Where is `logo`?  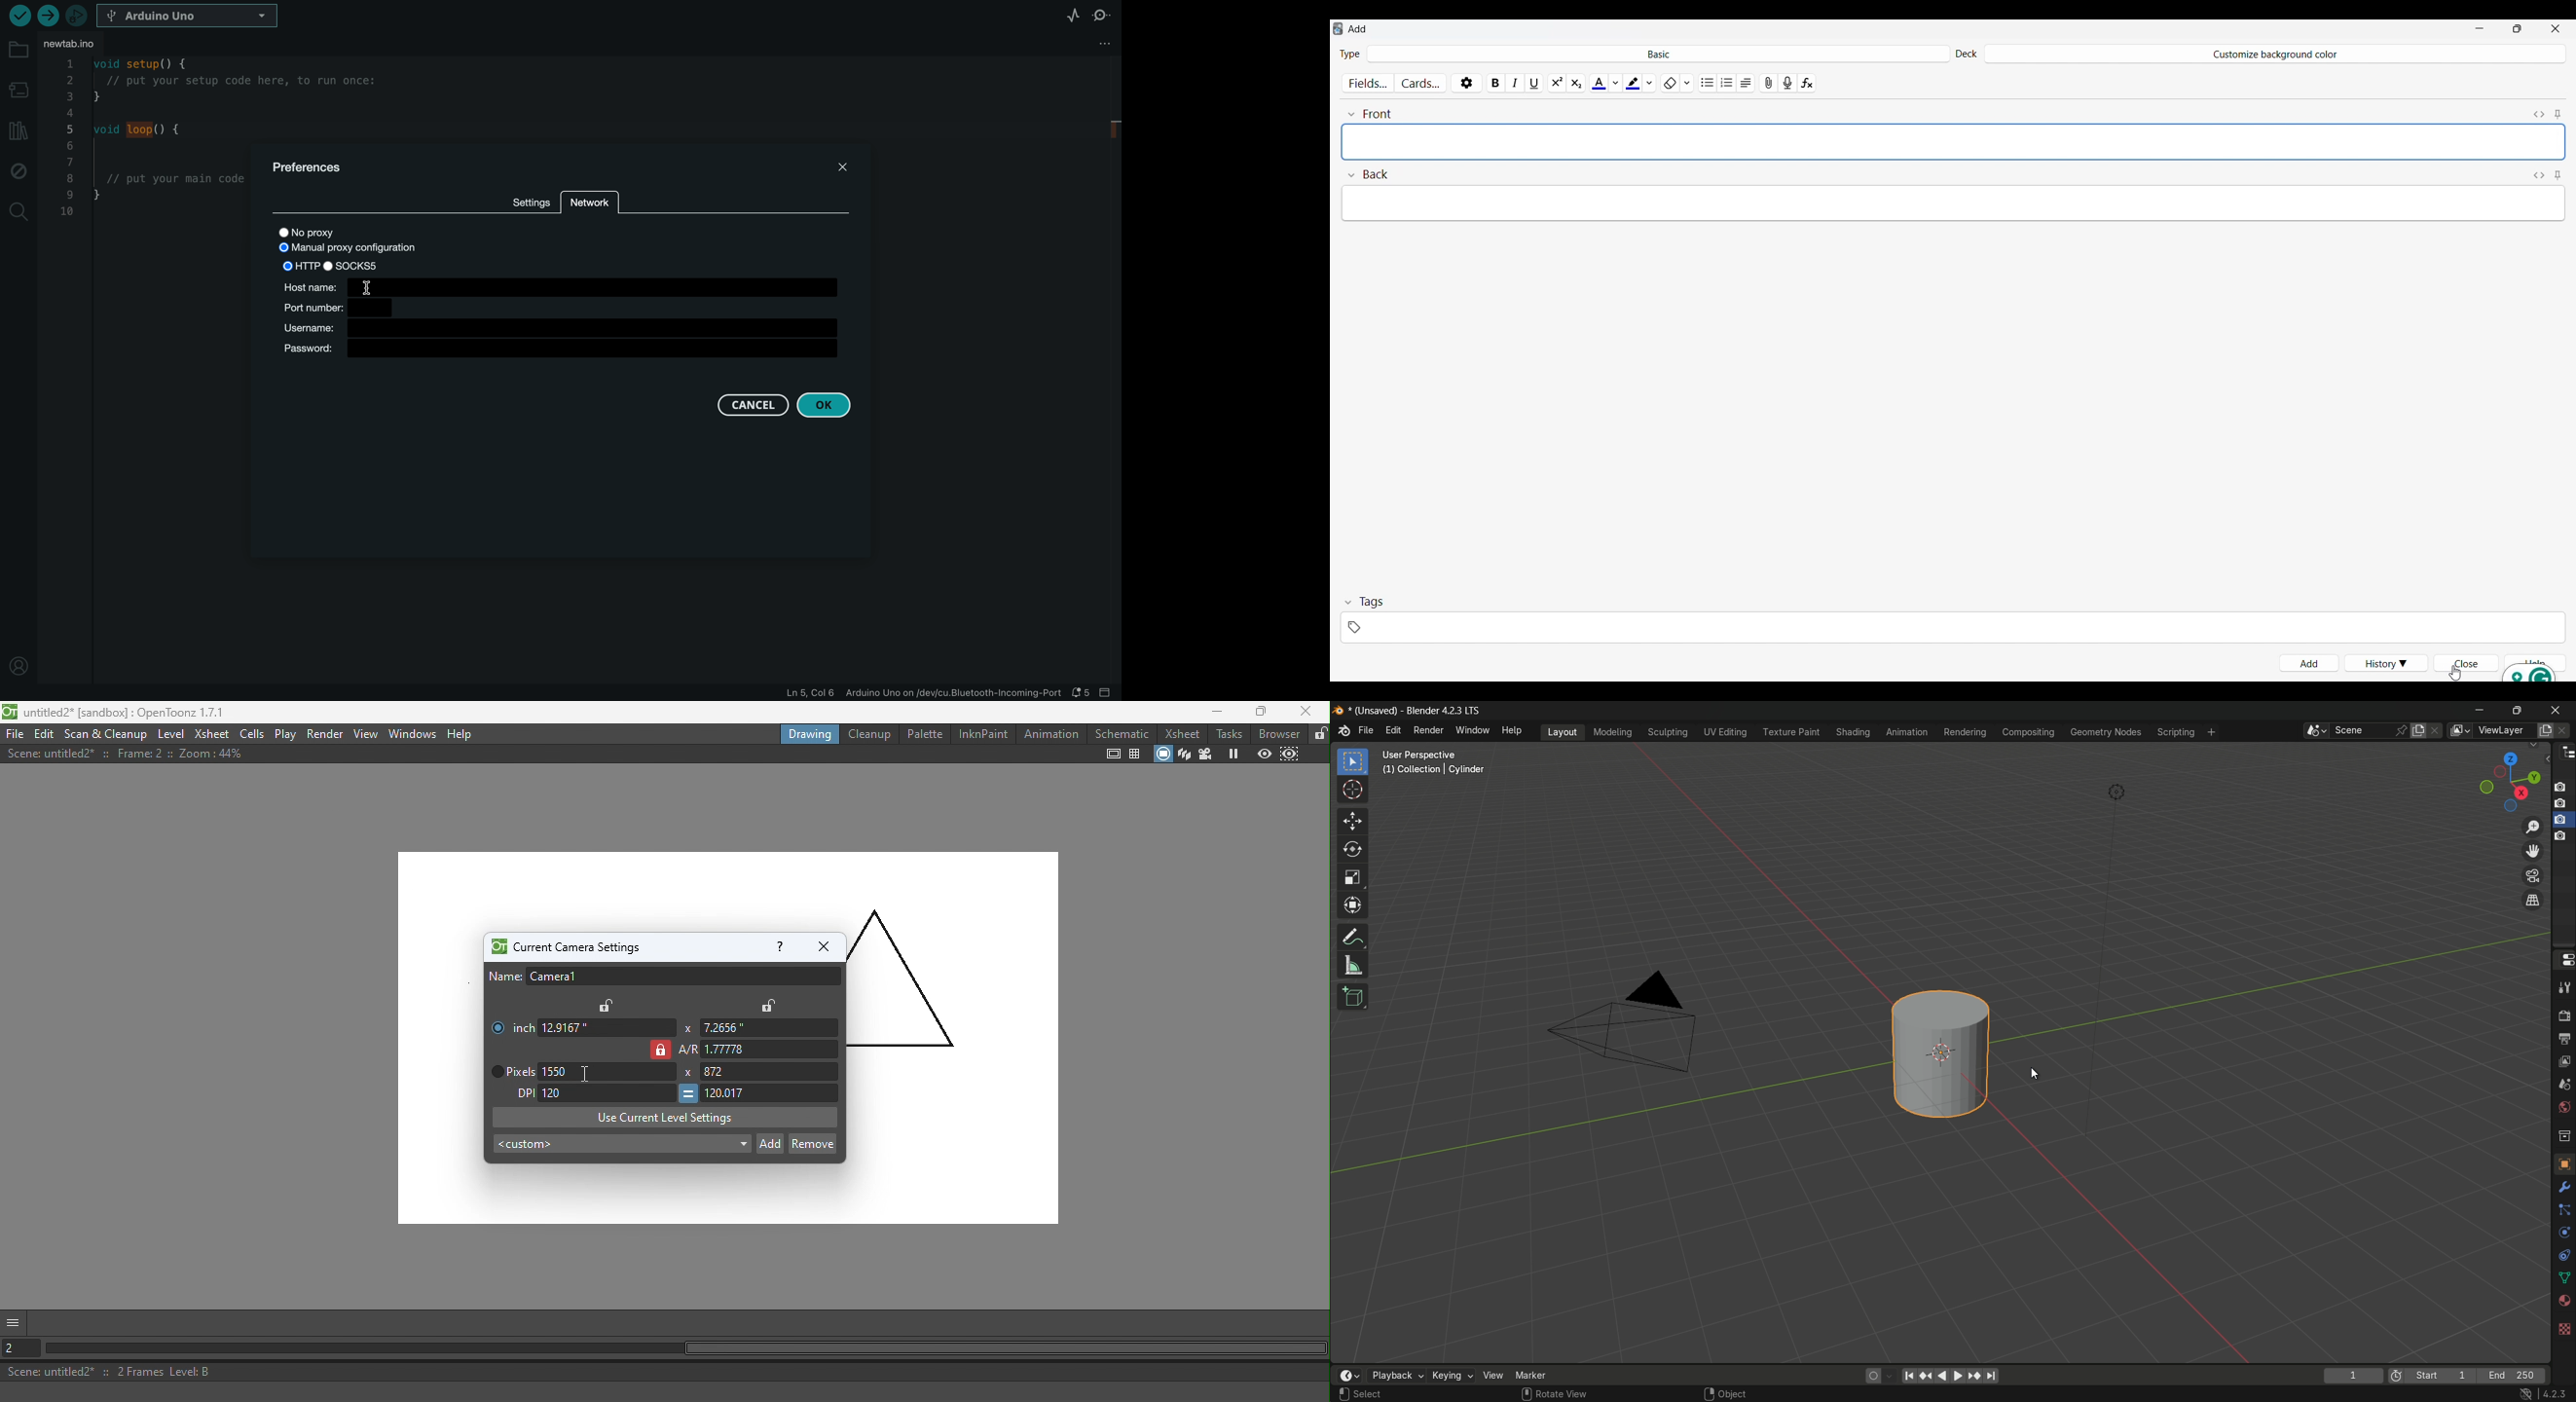
logo is located at coordinates (1340, 711).